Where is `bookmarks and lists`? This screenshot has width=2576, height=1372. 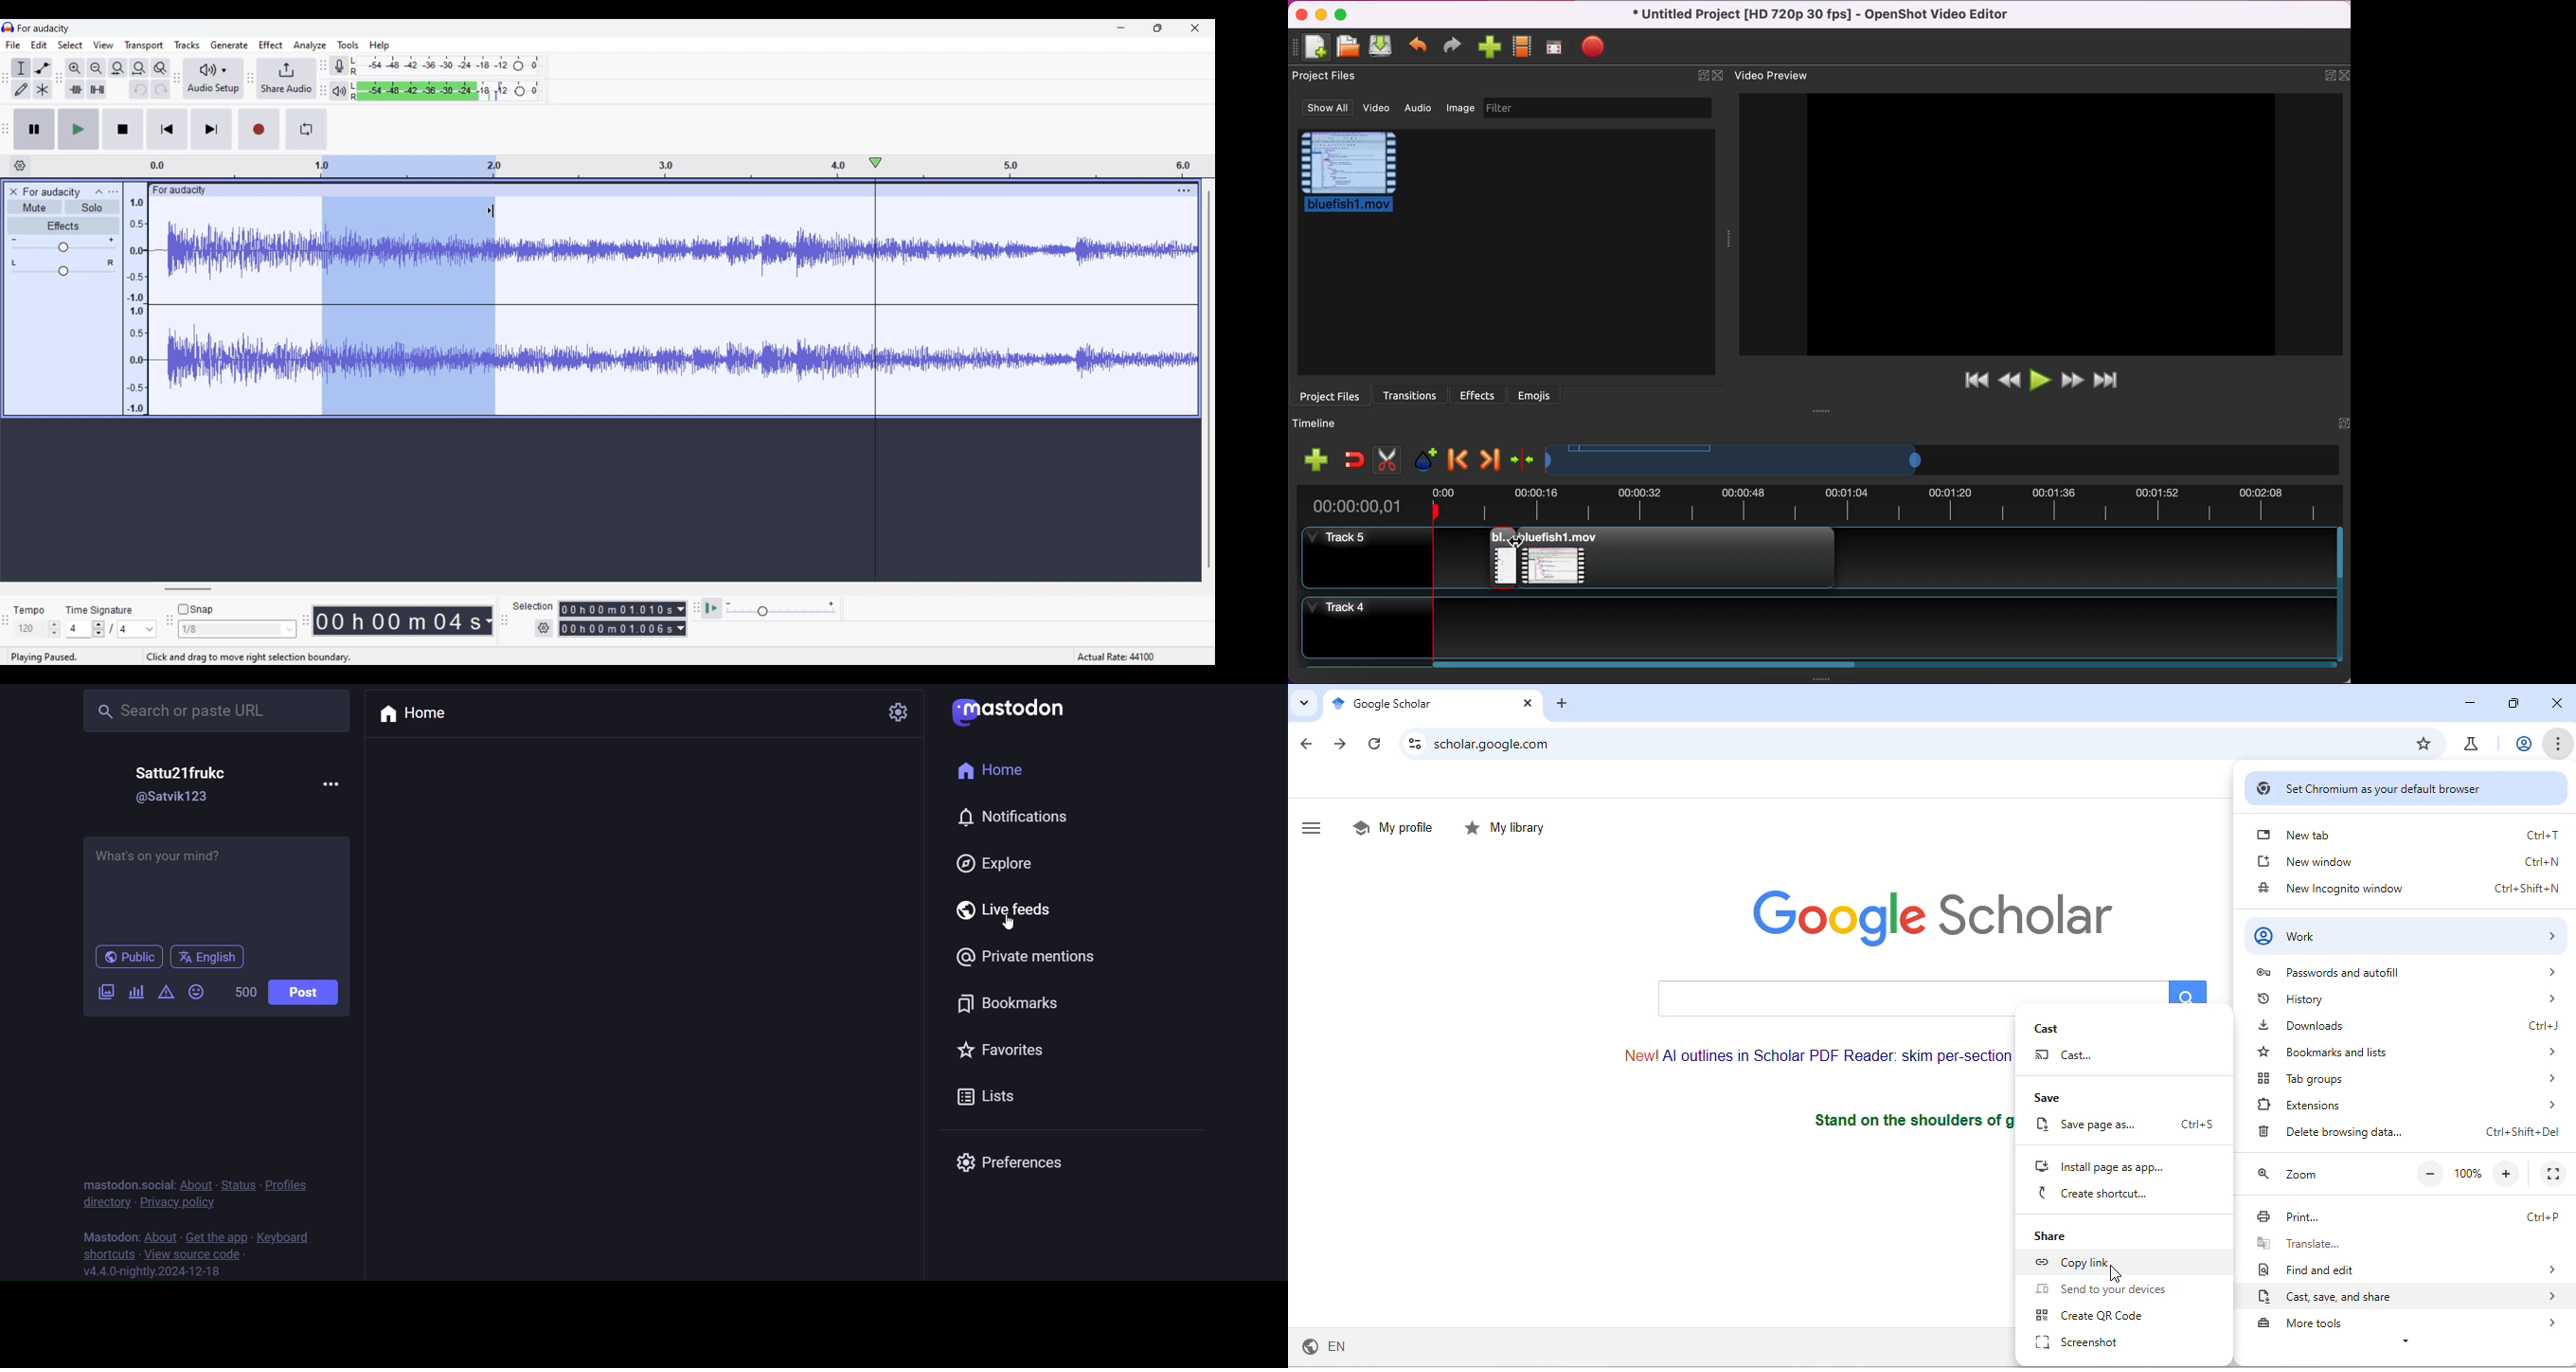
bookmarks and lists is located at coordinates (2414, 1051).